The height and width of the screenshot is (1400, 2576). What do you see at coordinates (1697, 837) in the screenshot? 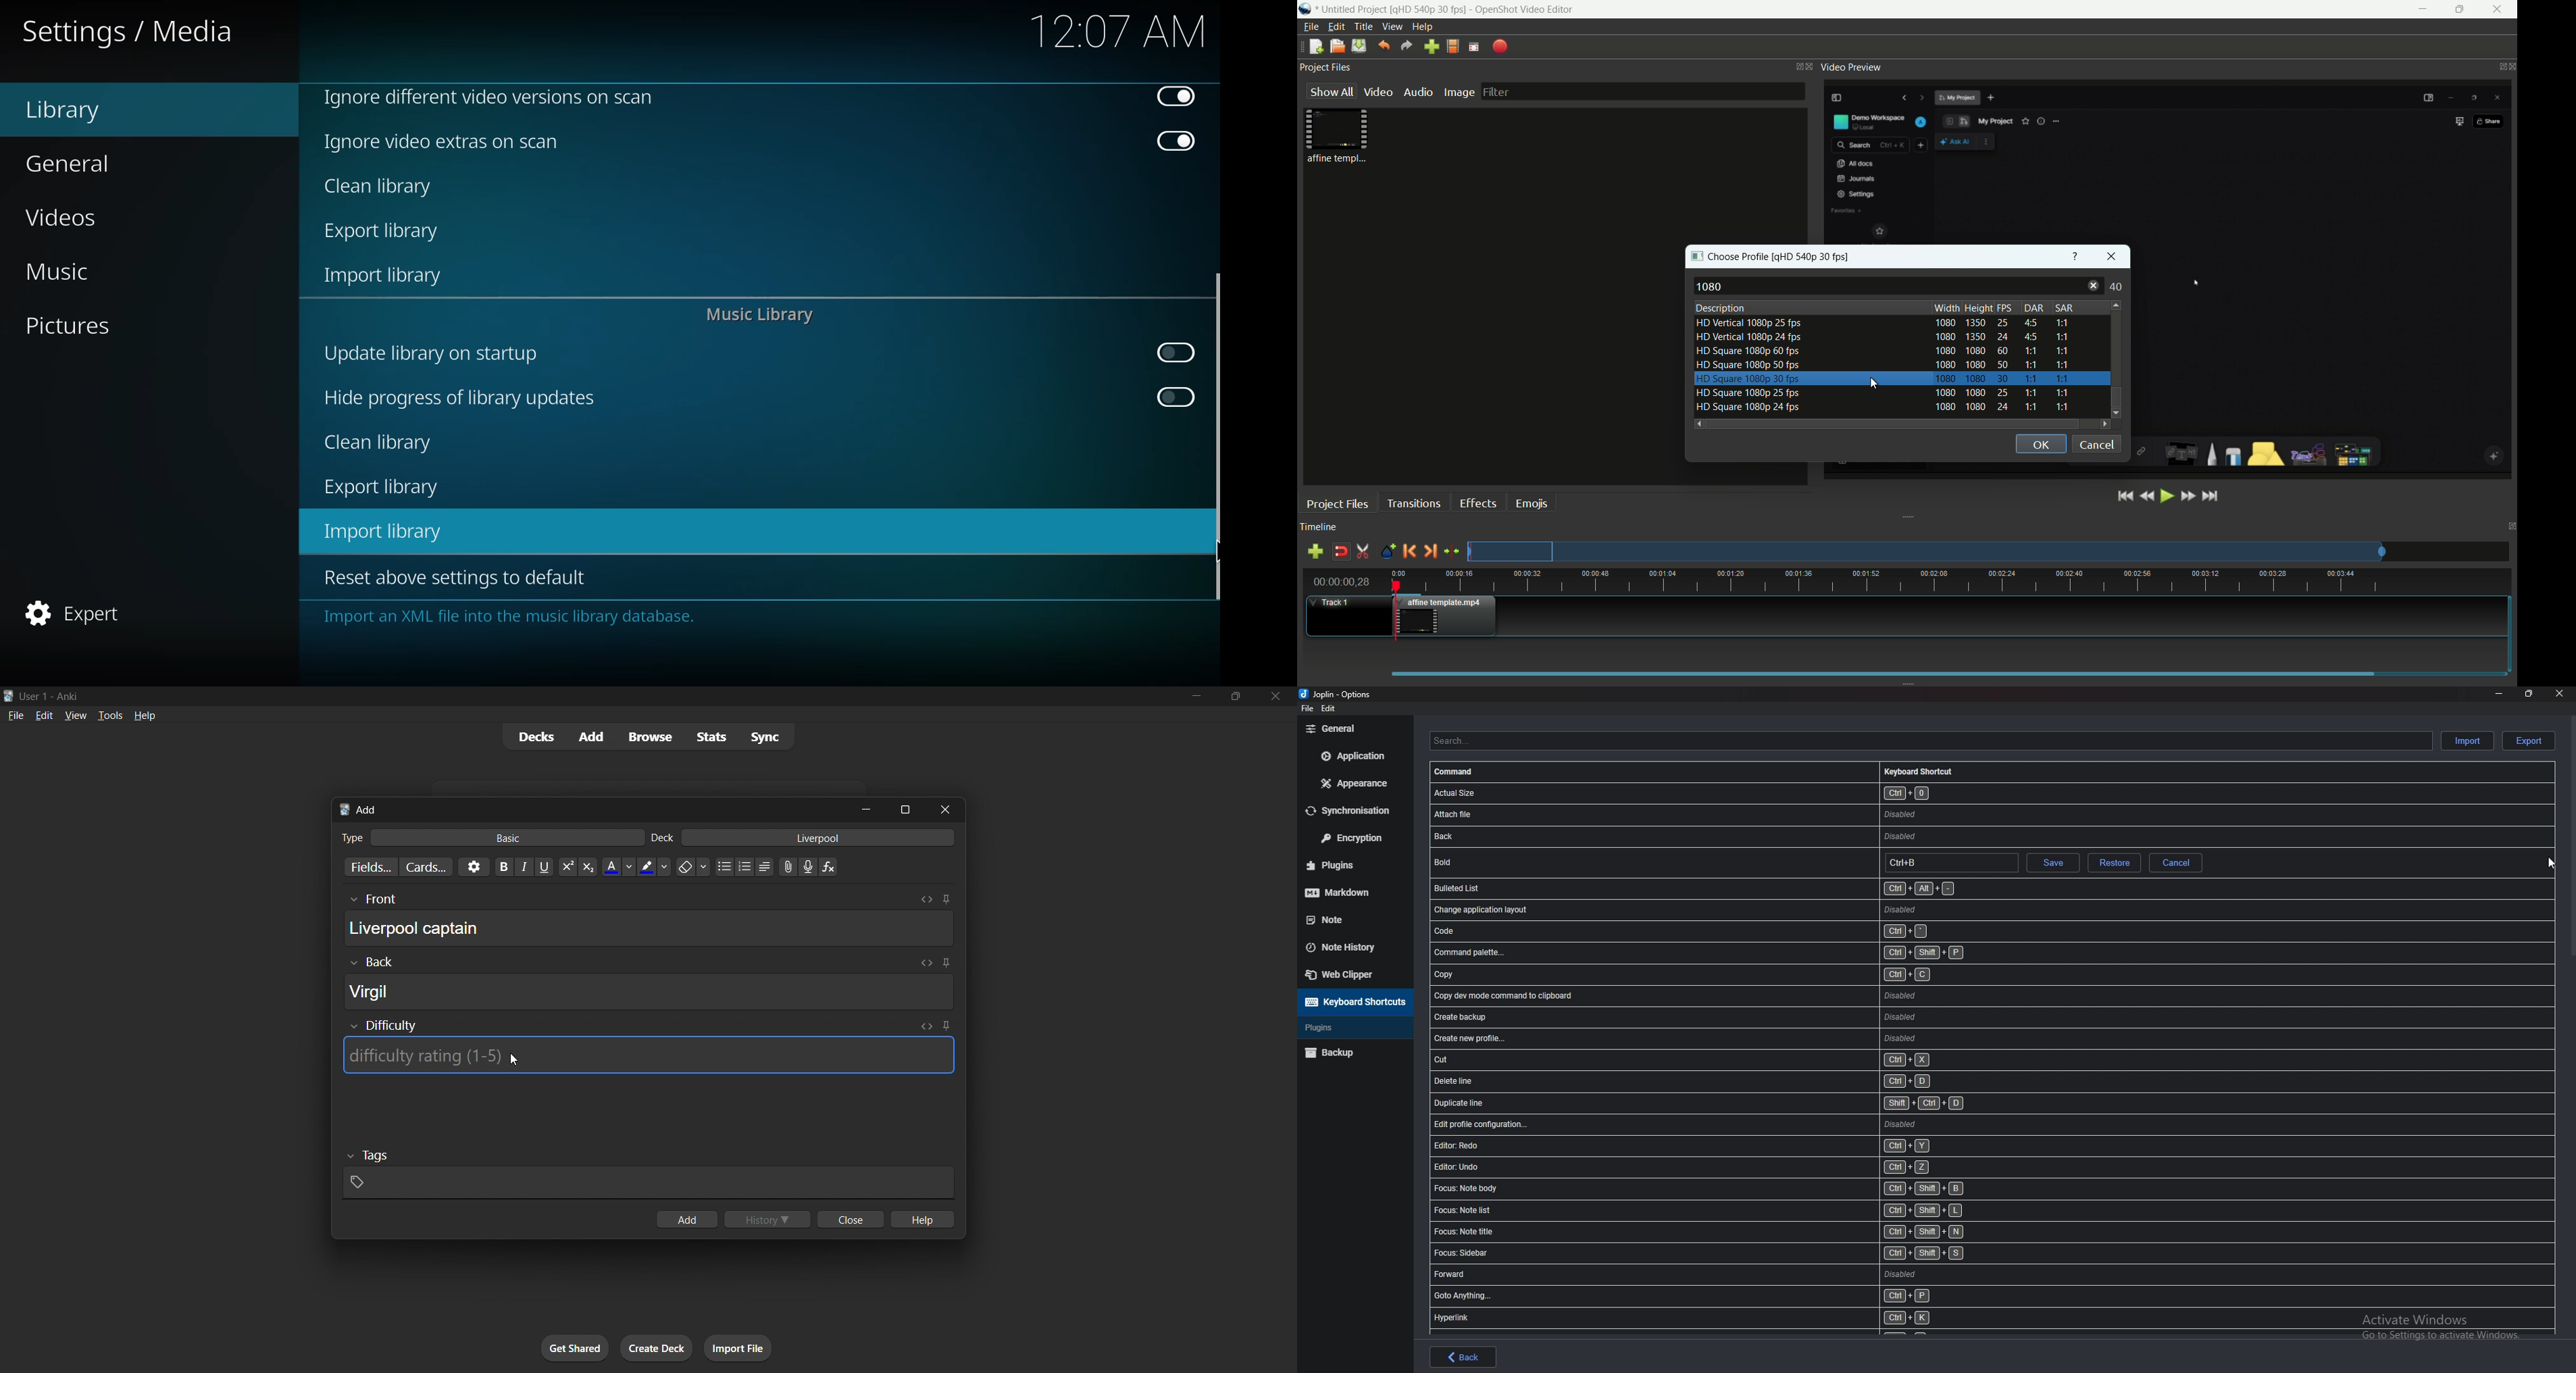
I see `shortcut` at bounding box center [1697, 837].